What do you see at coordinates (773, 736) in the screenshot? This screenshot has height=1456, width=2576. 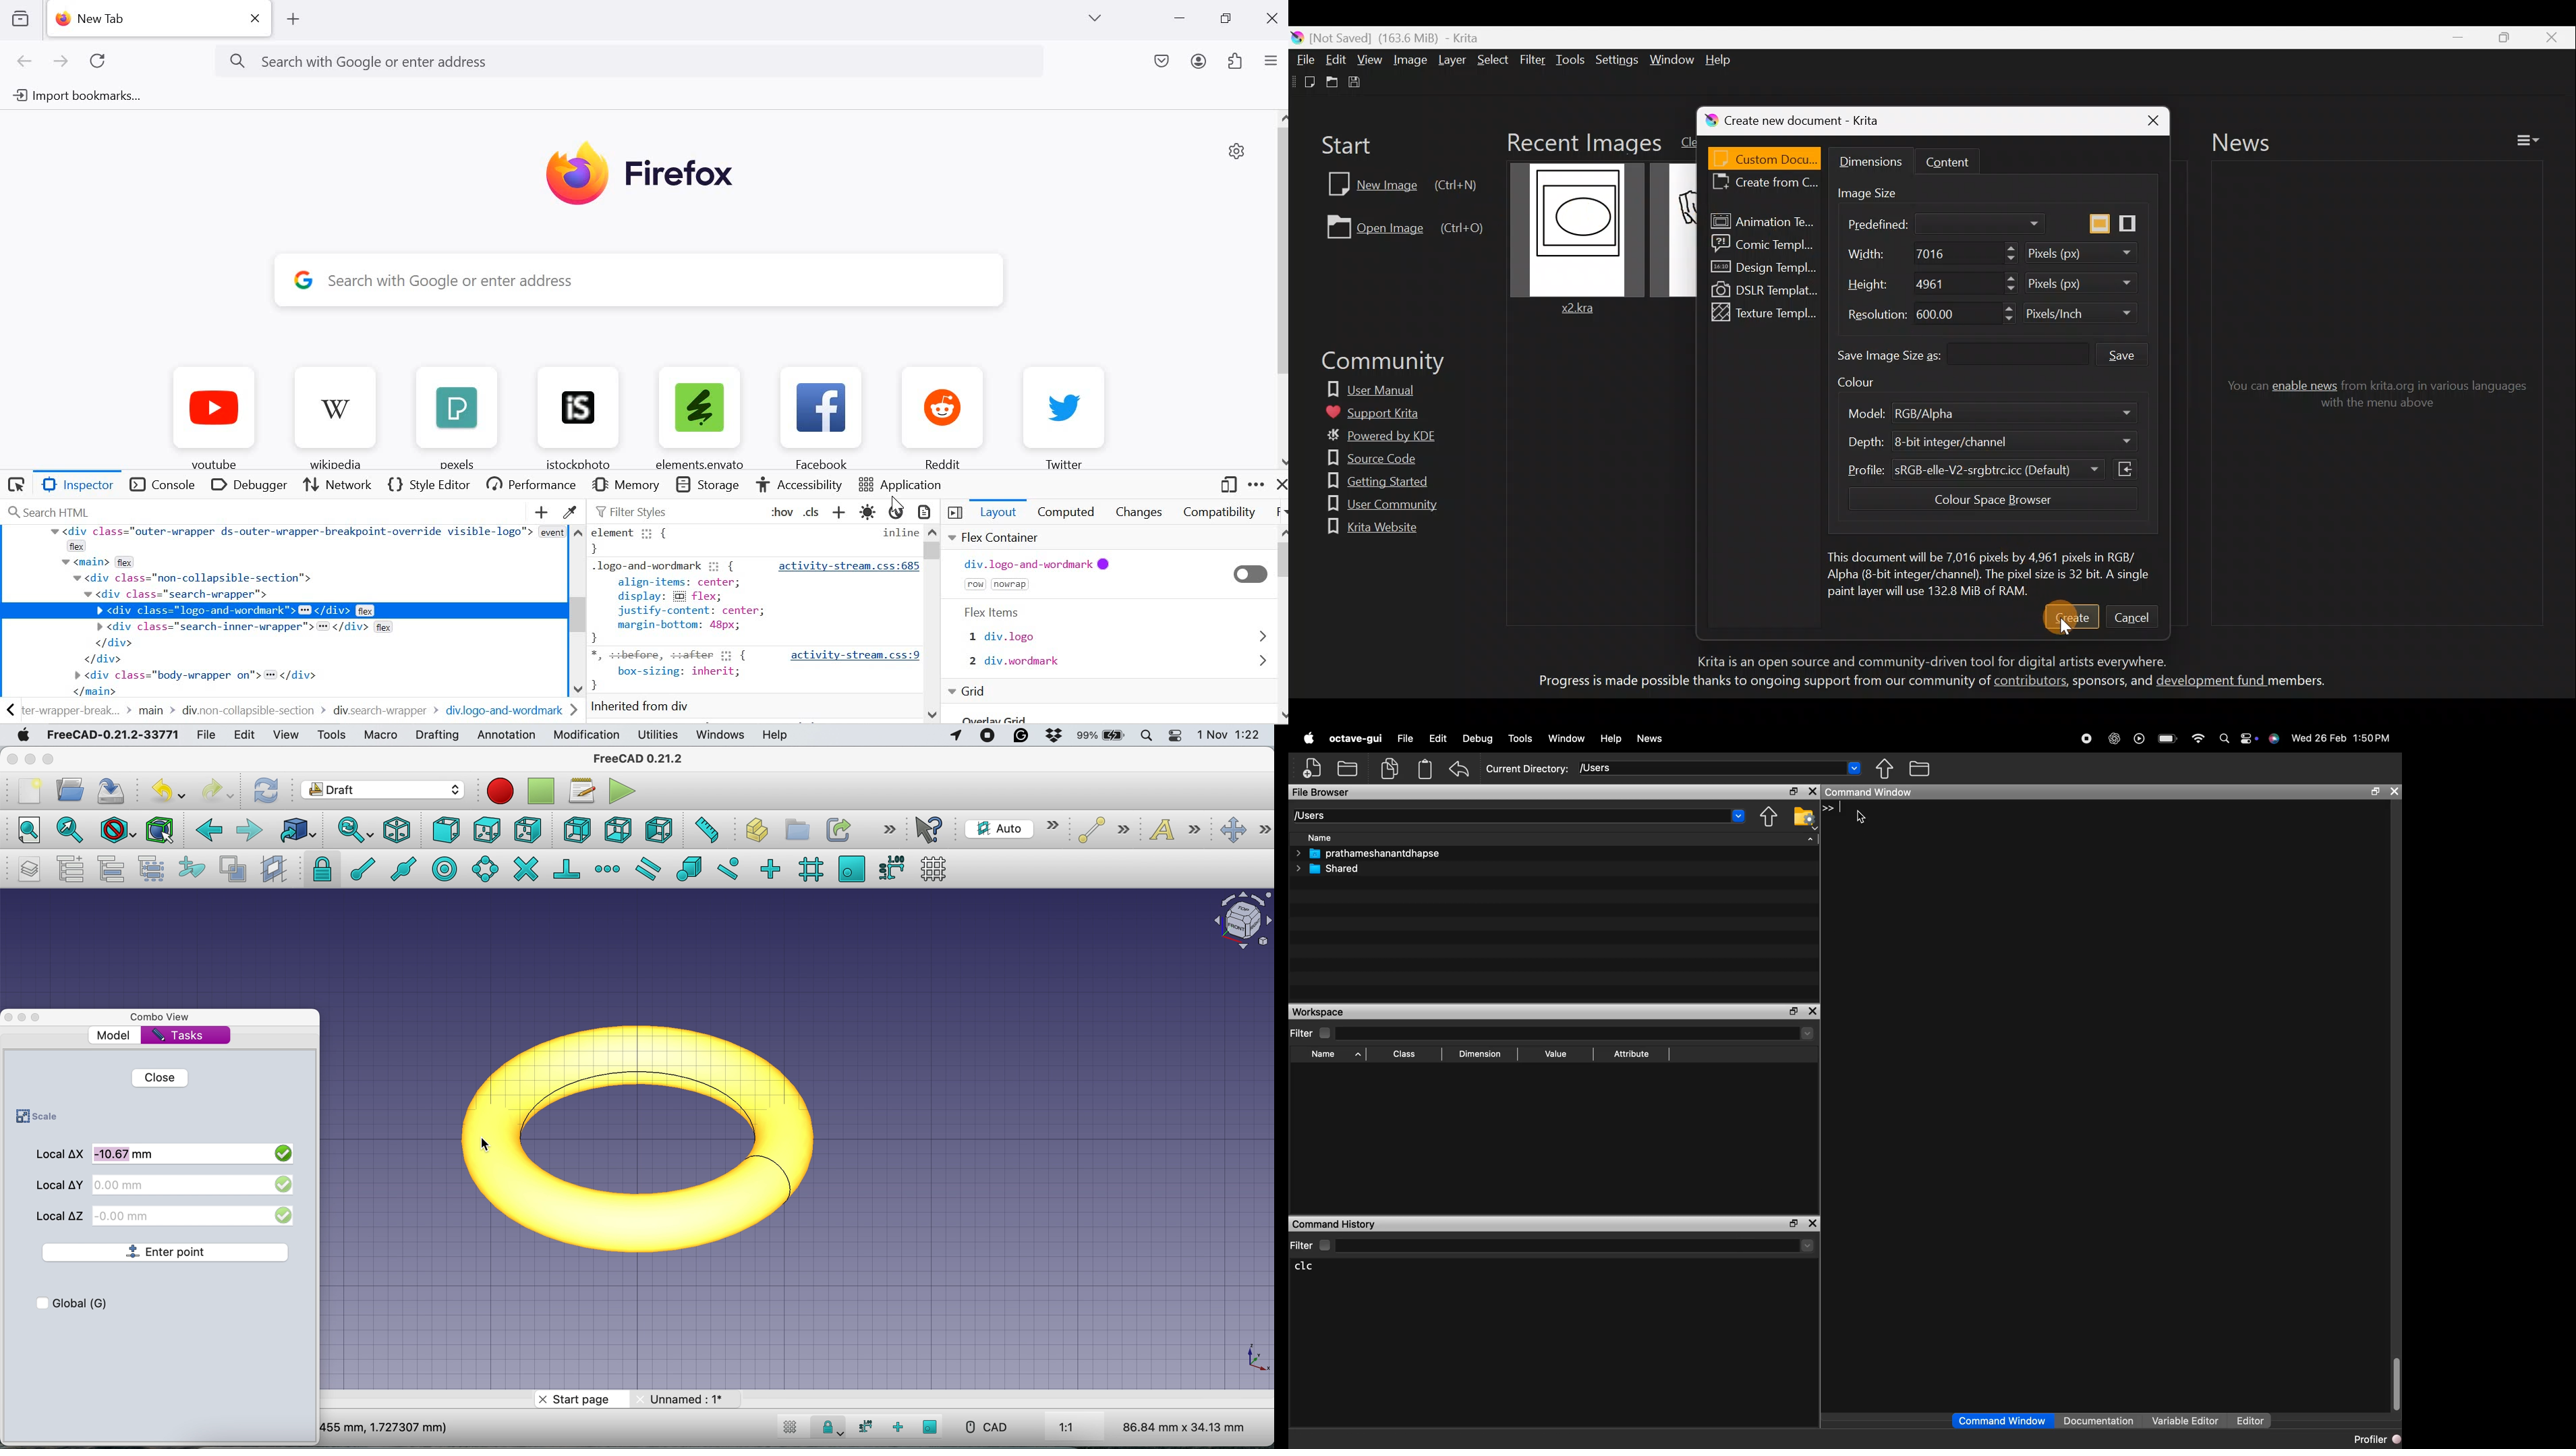 I see `help` at bounding box center [773, 736].